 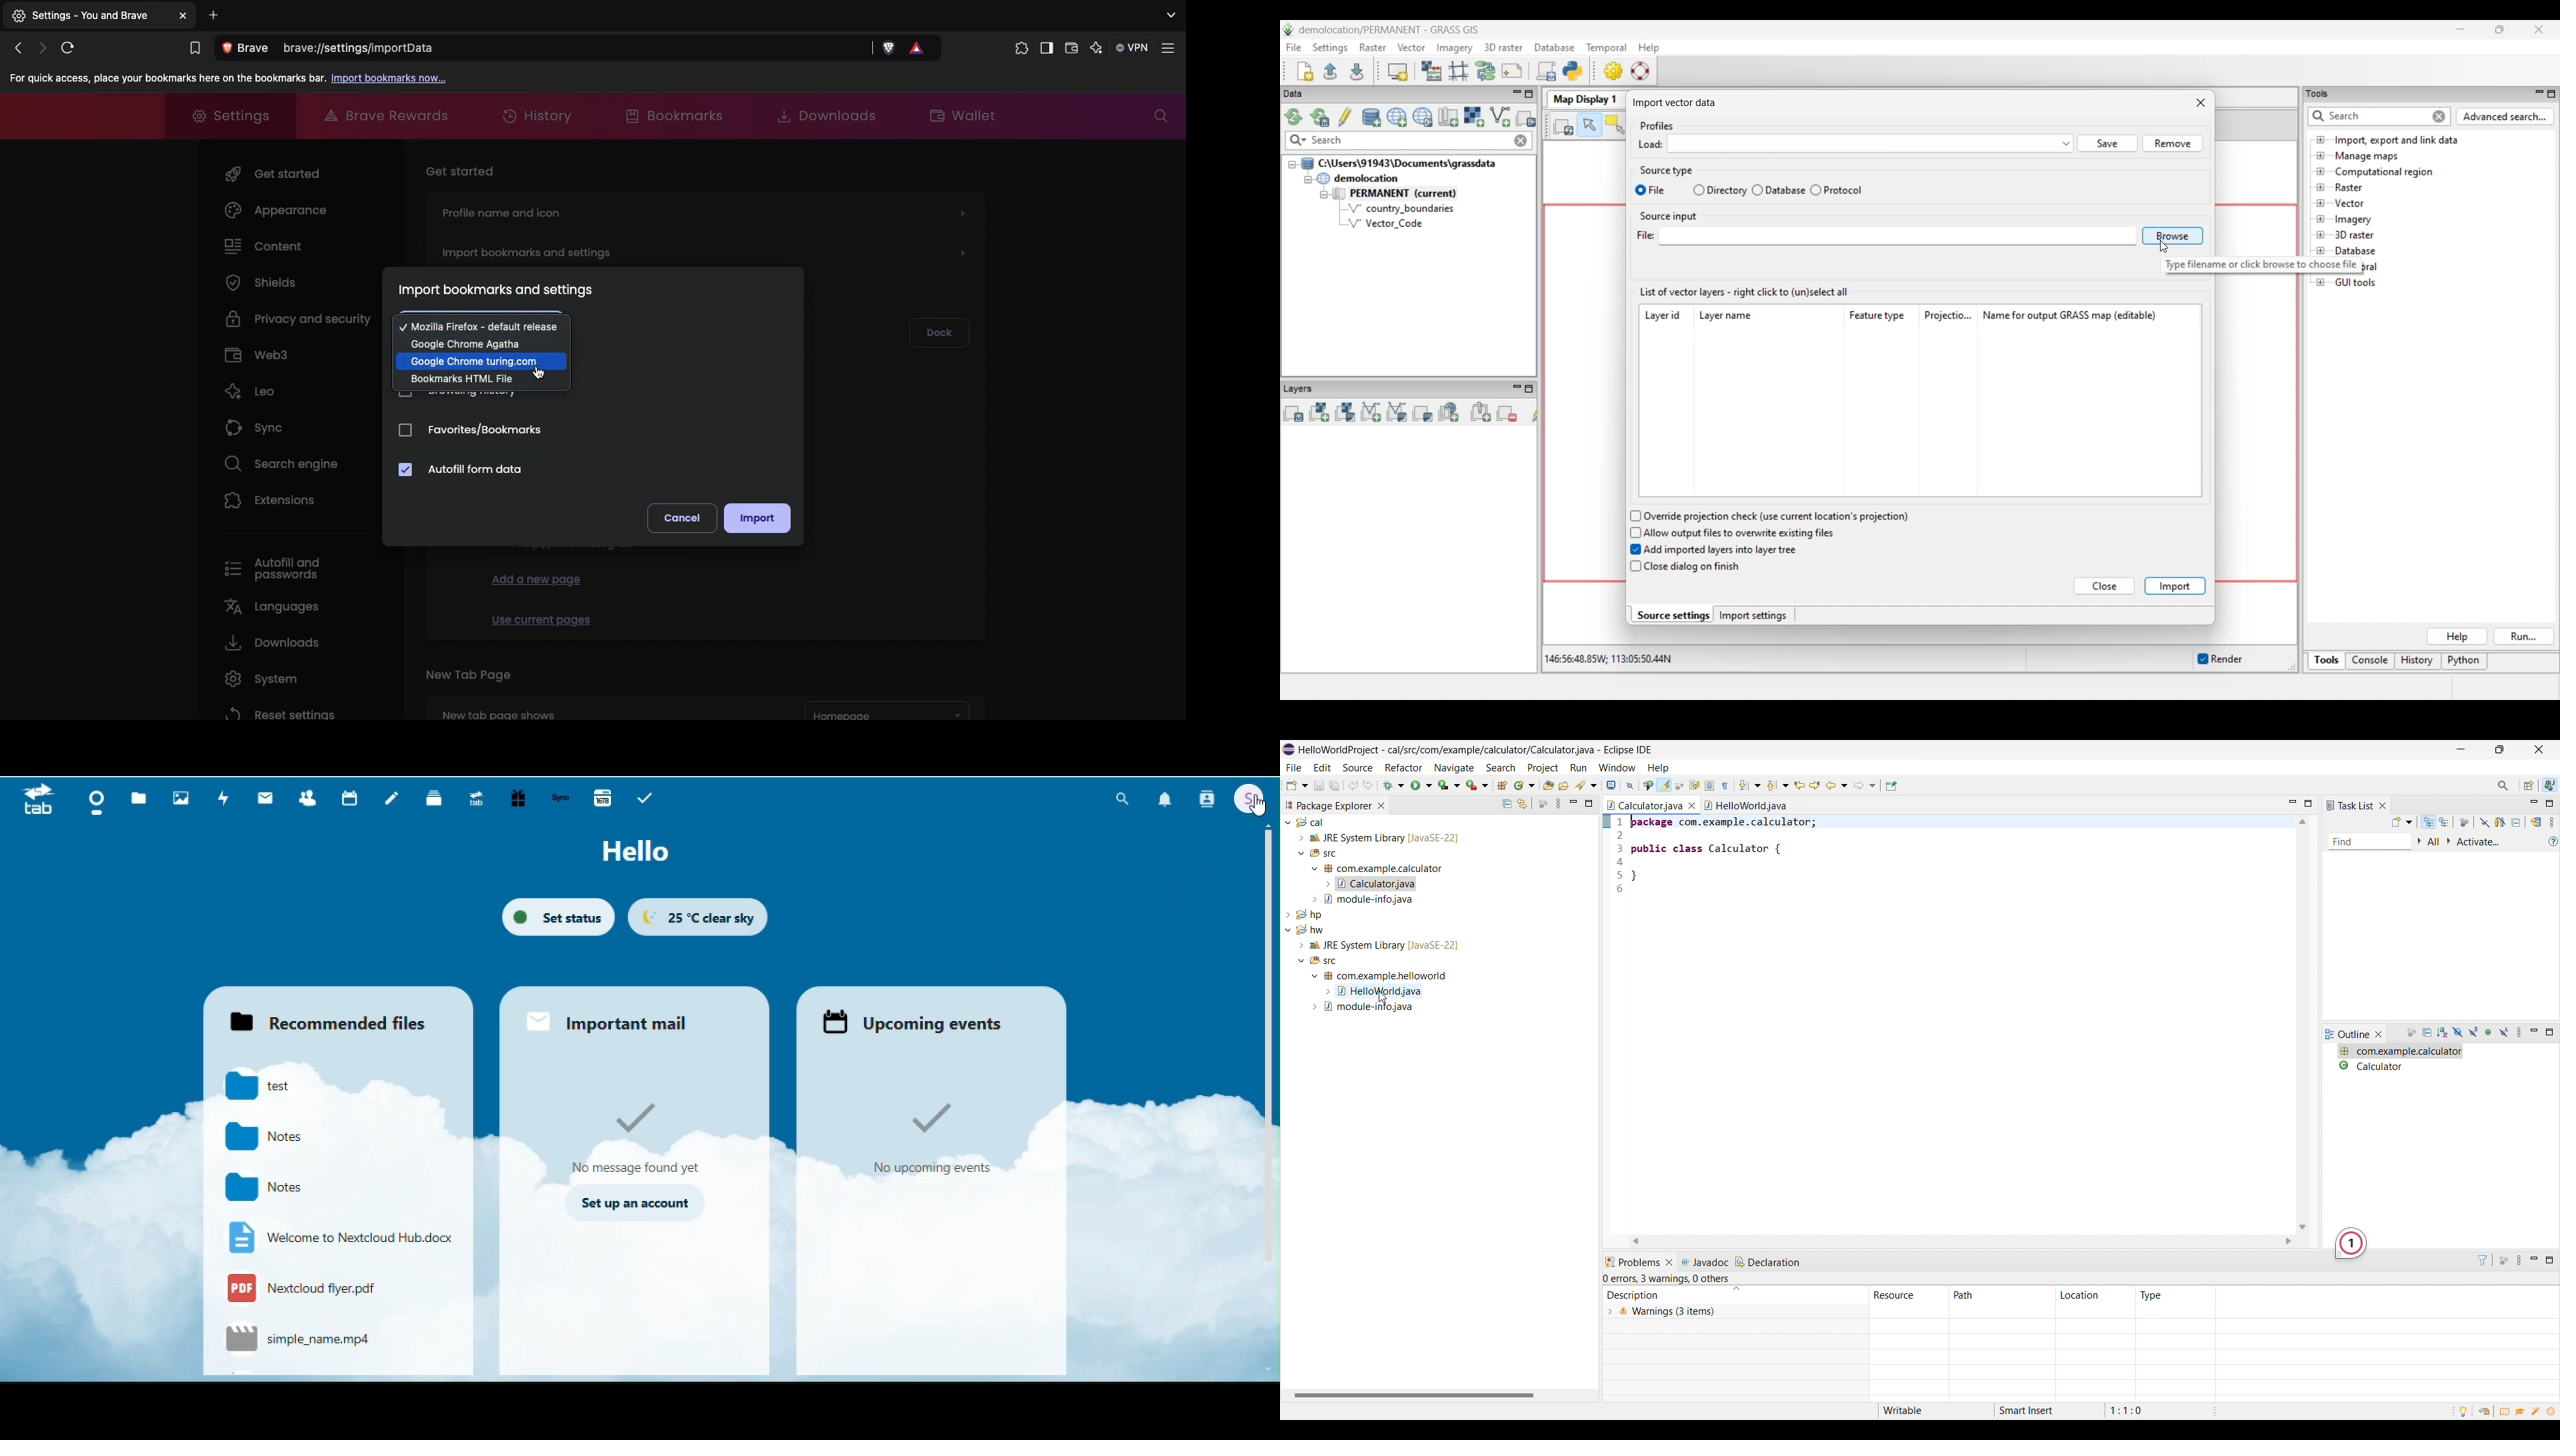 I want to click on Dashboard, so click(x=93, y=800).